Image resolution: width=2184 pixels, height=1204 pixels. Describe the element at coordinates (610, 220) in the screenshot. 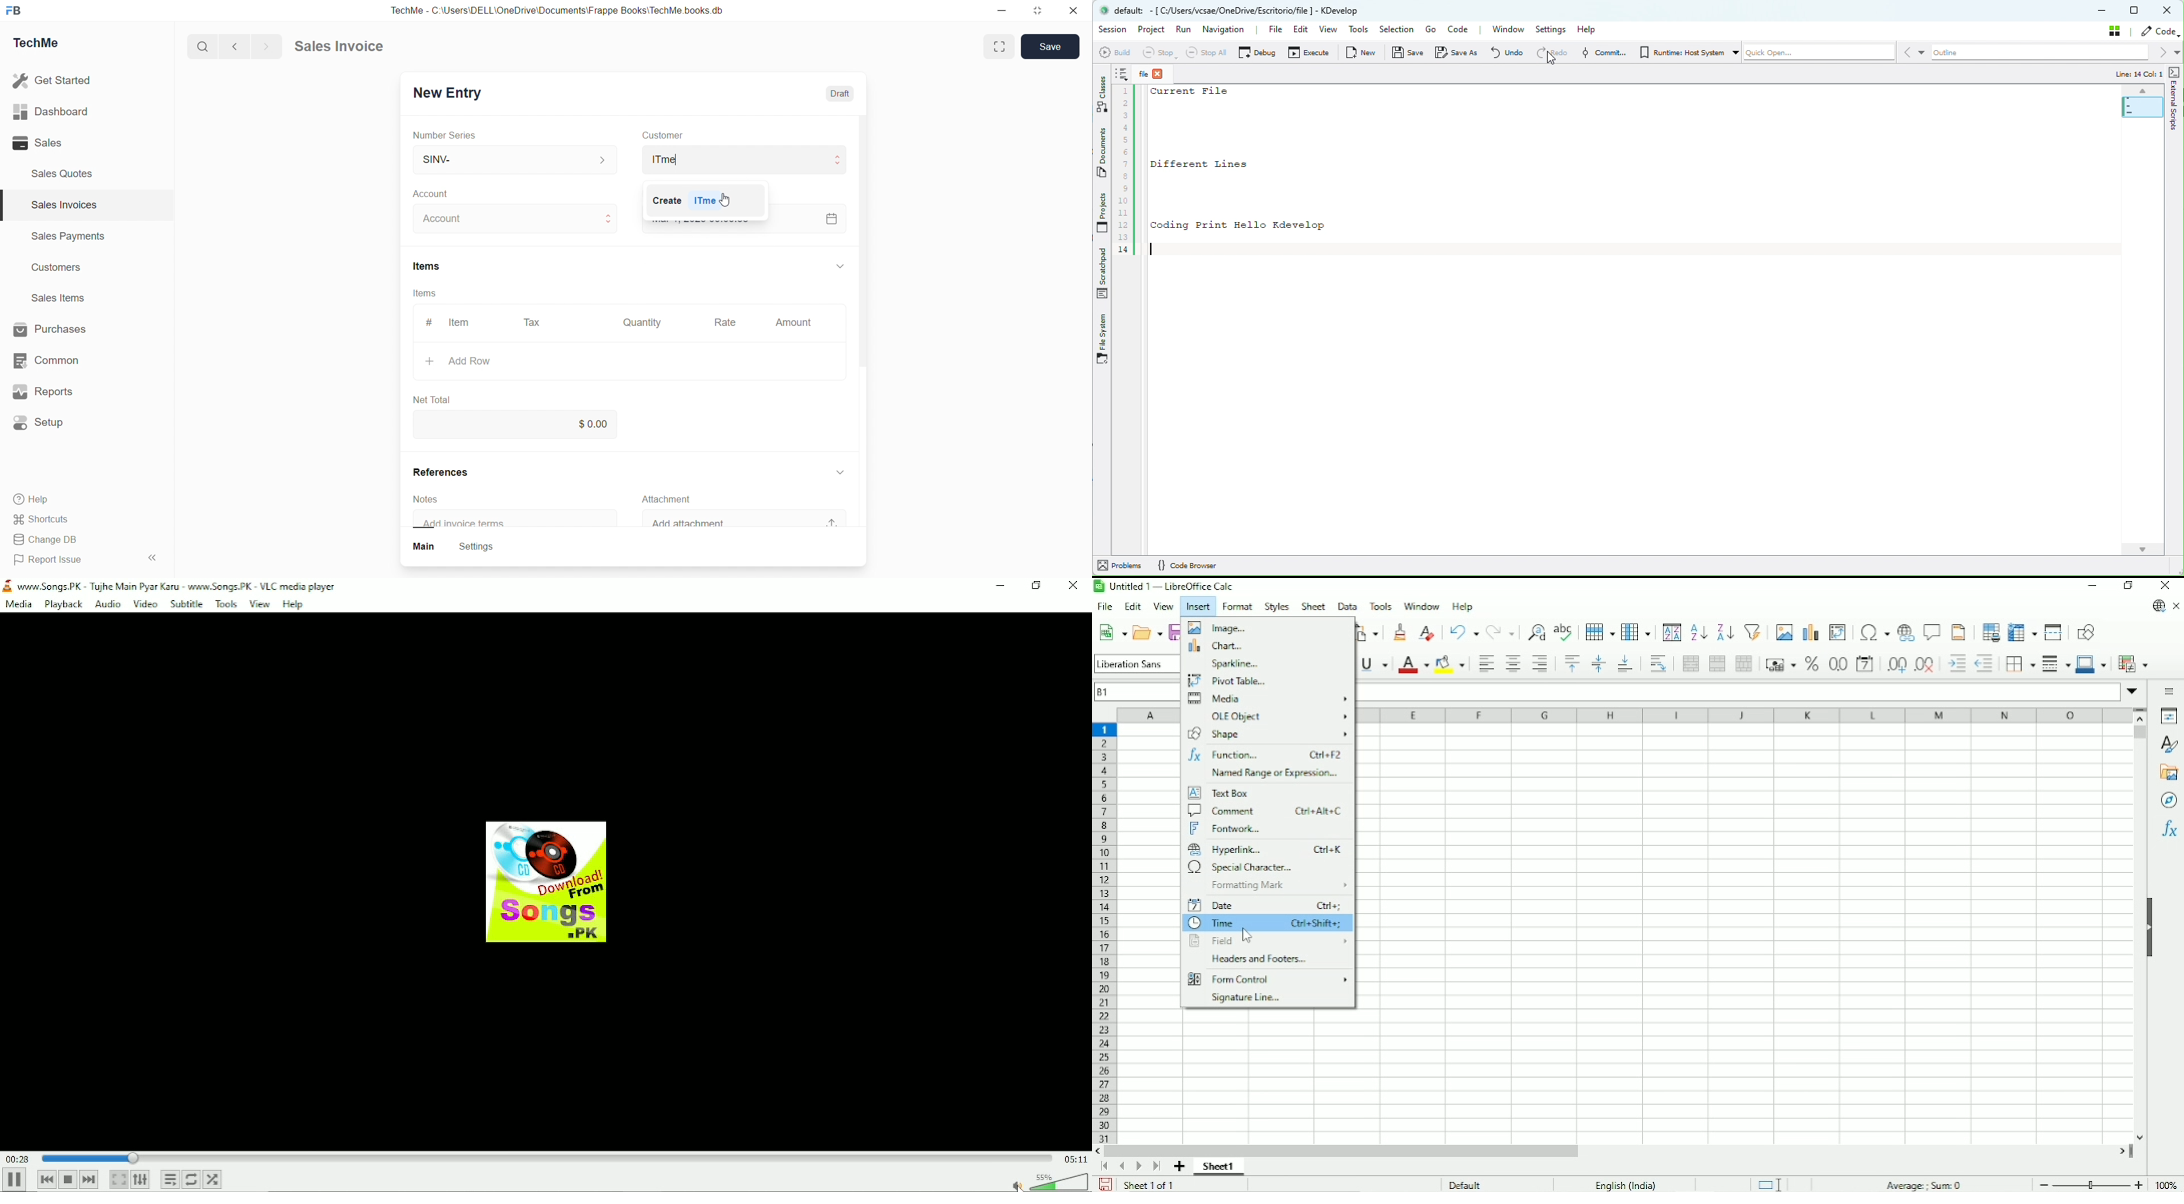

I see `Increase decrease button` at that location.